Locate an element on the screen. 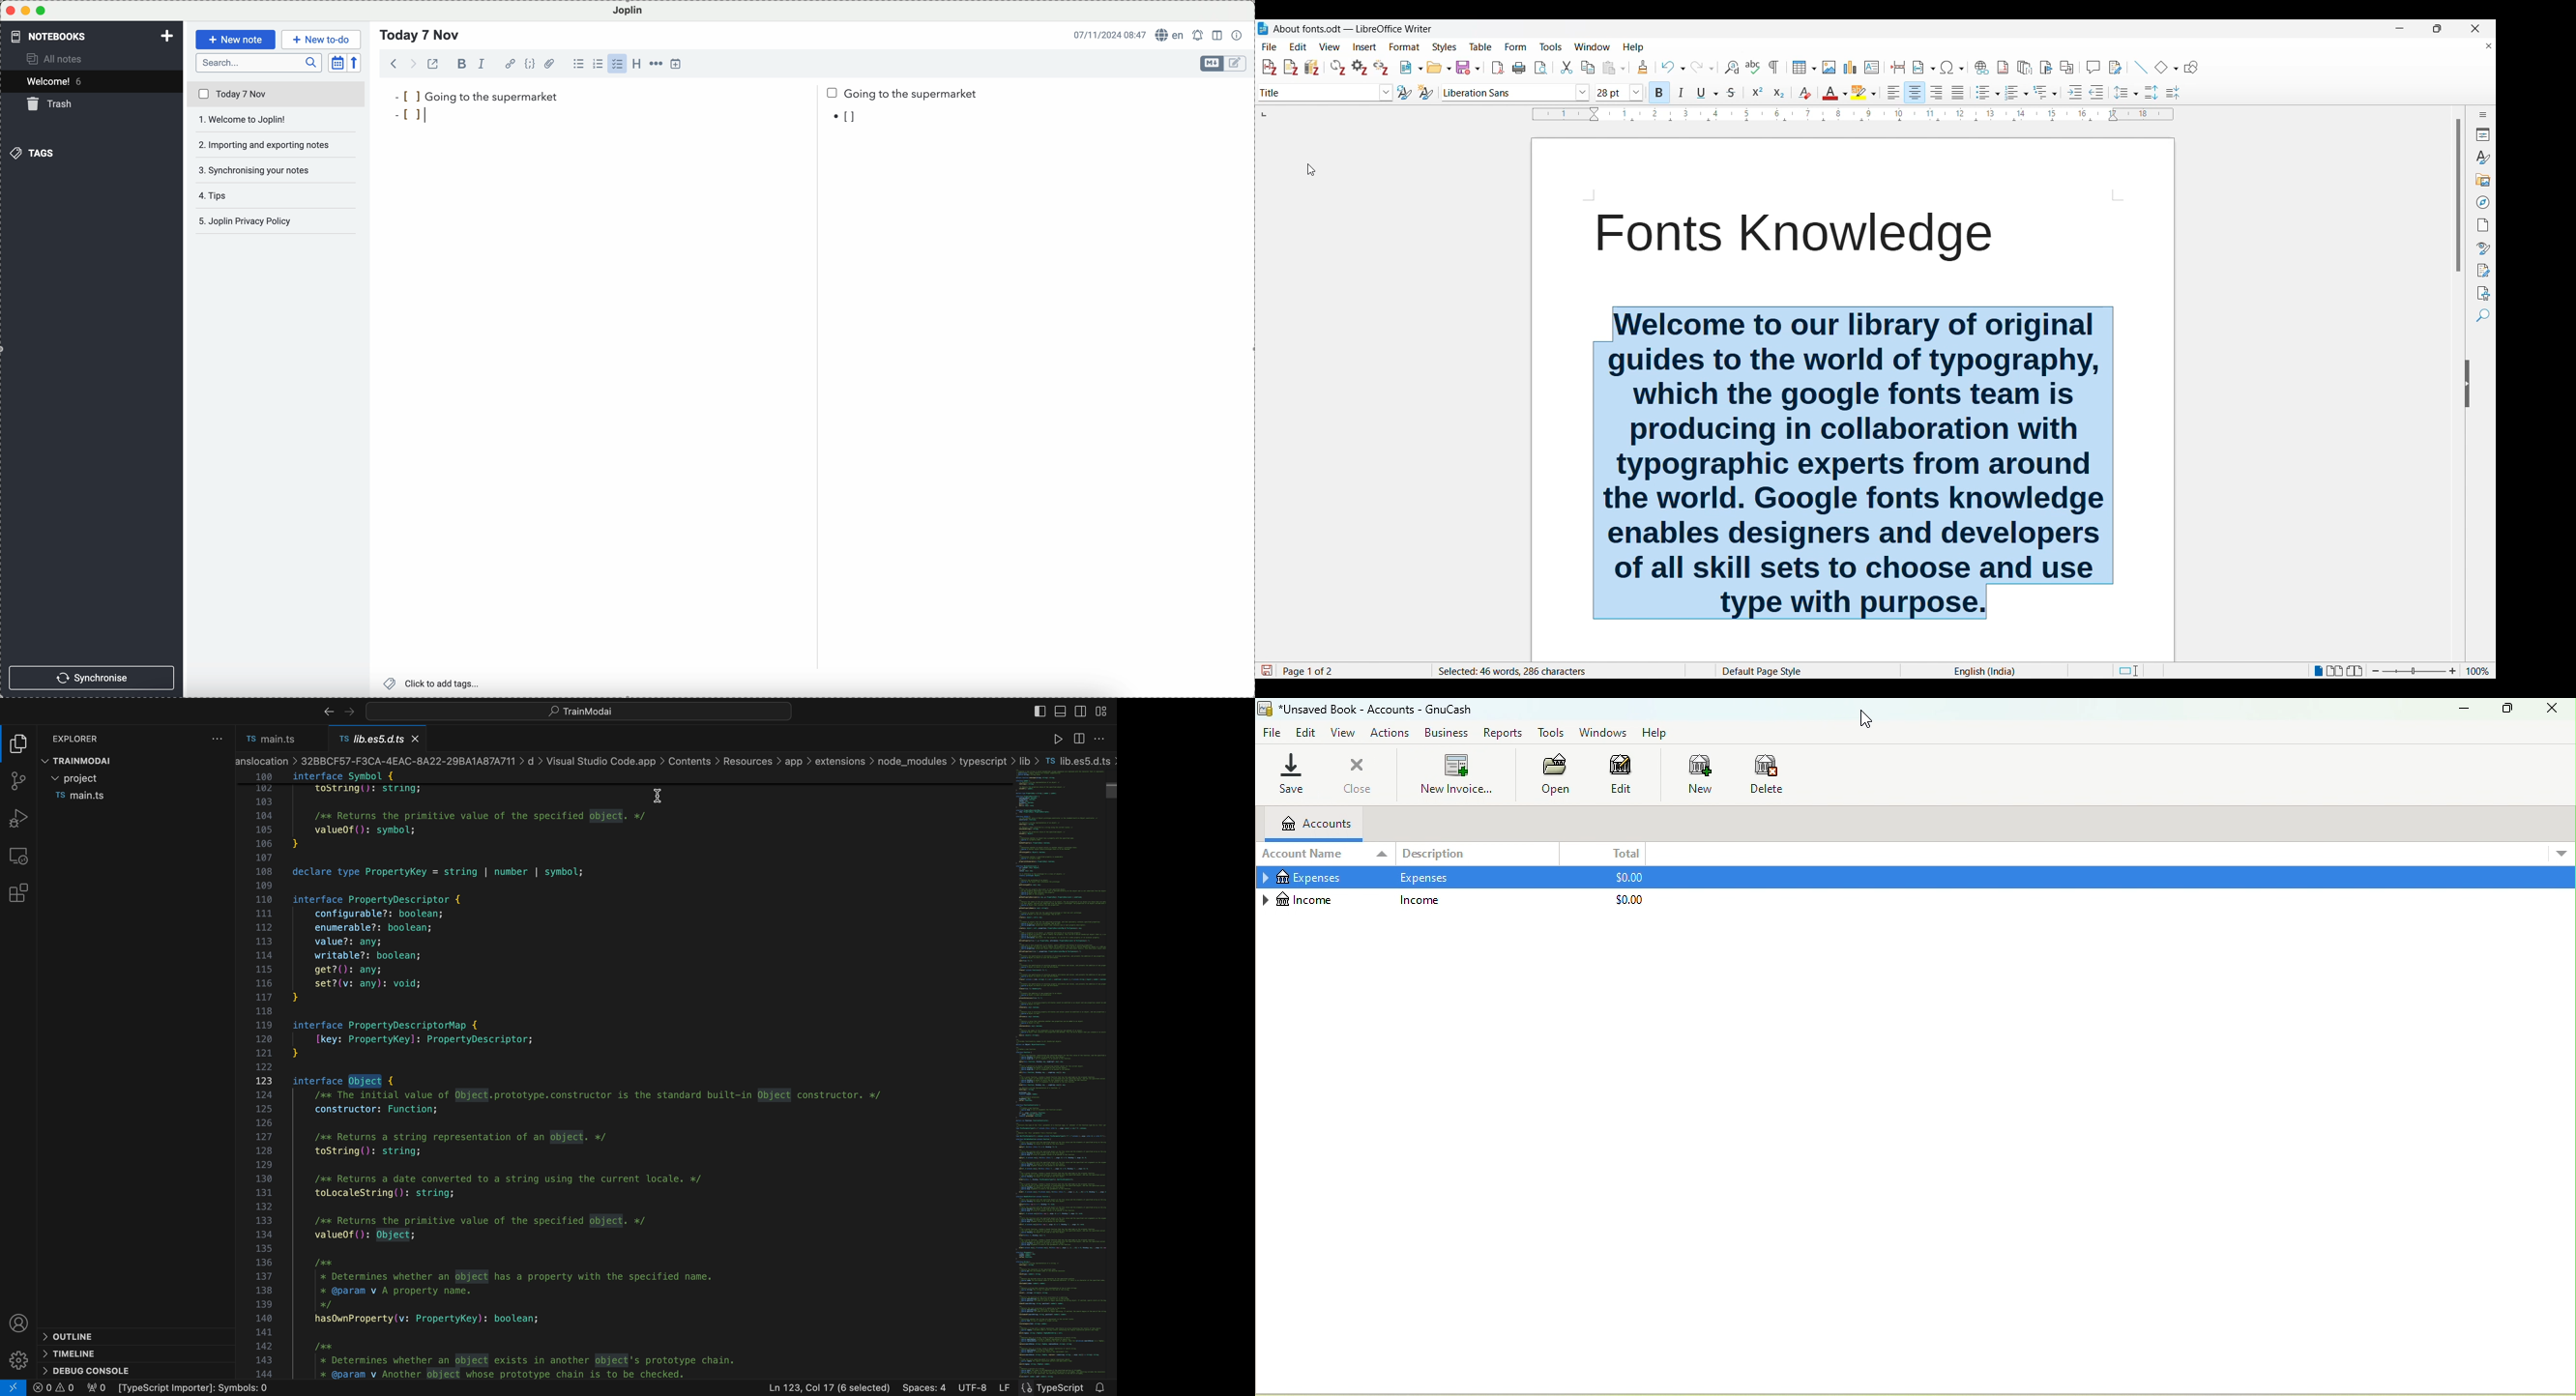 This screenshot has height=1400, width=2576. new note button is located at coordinates (236, 40).